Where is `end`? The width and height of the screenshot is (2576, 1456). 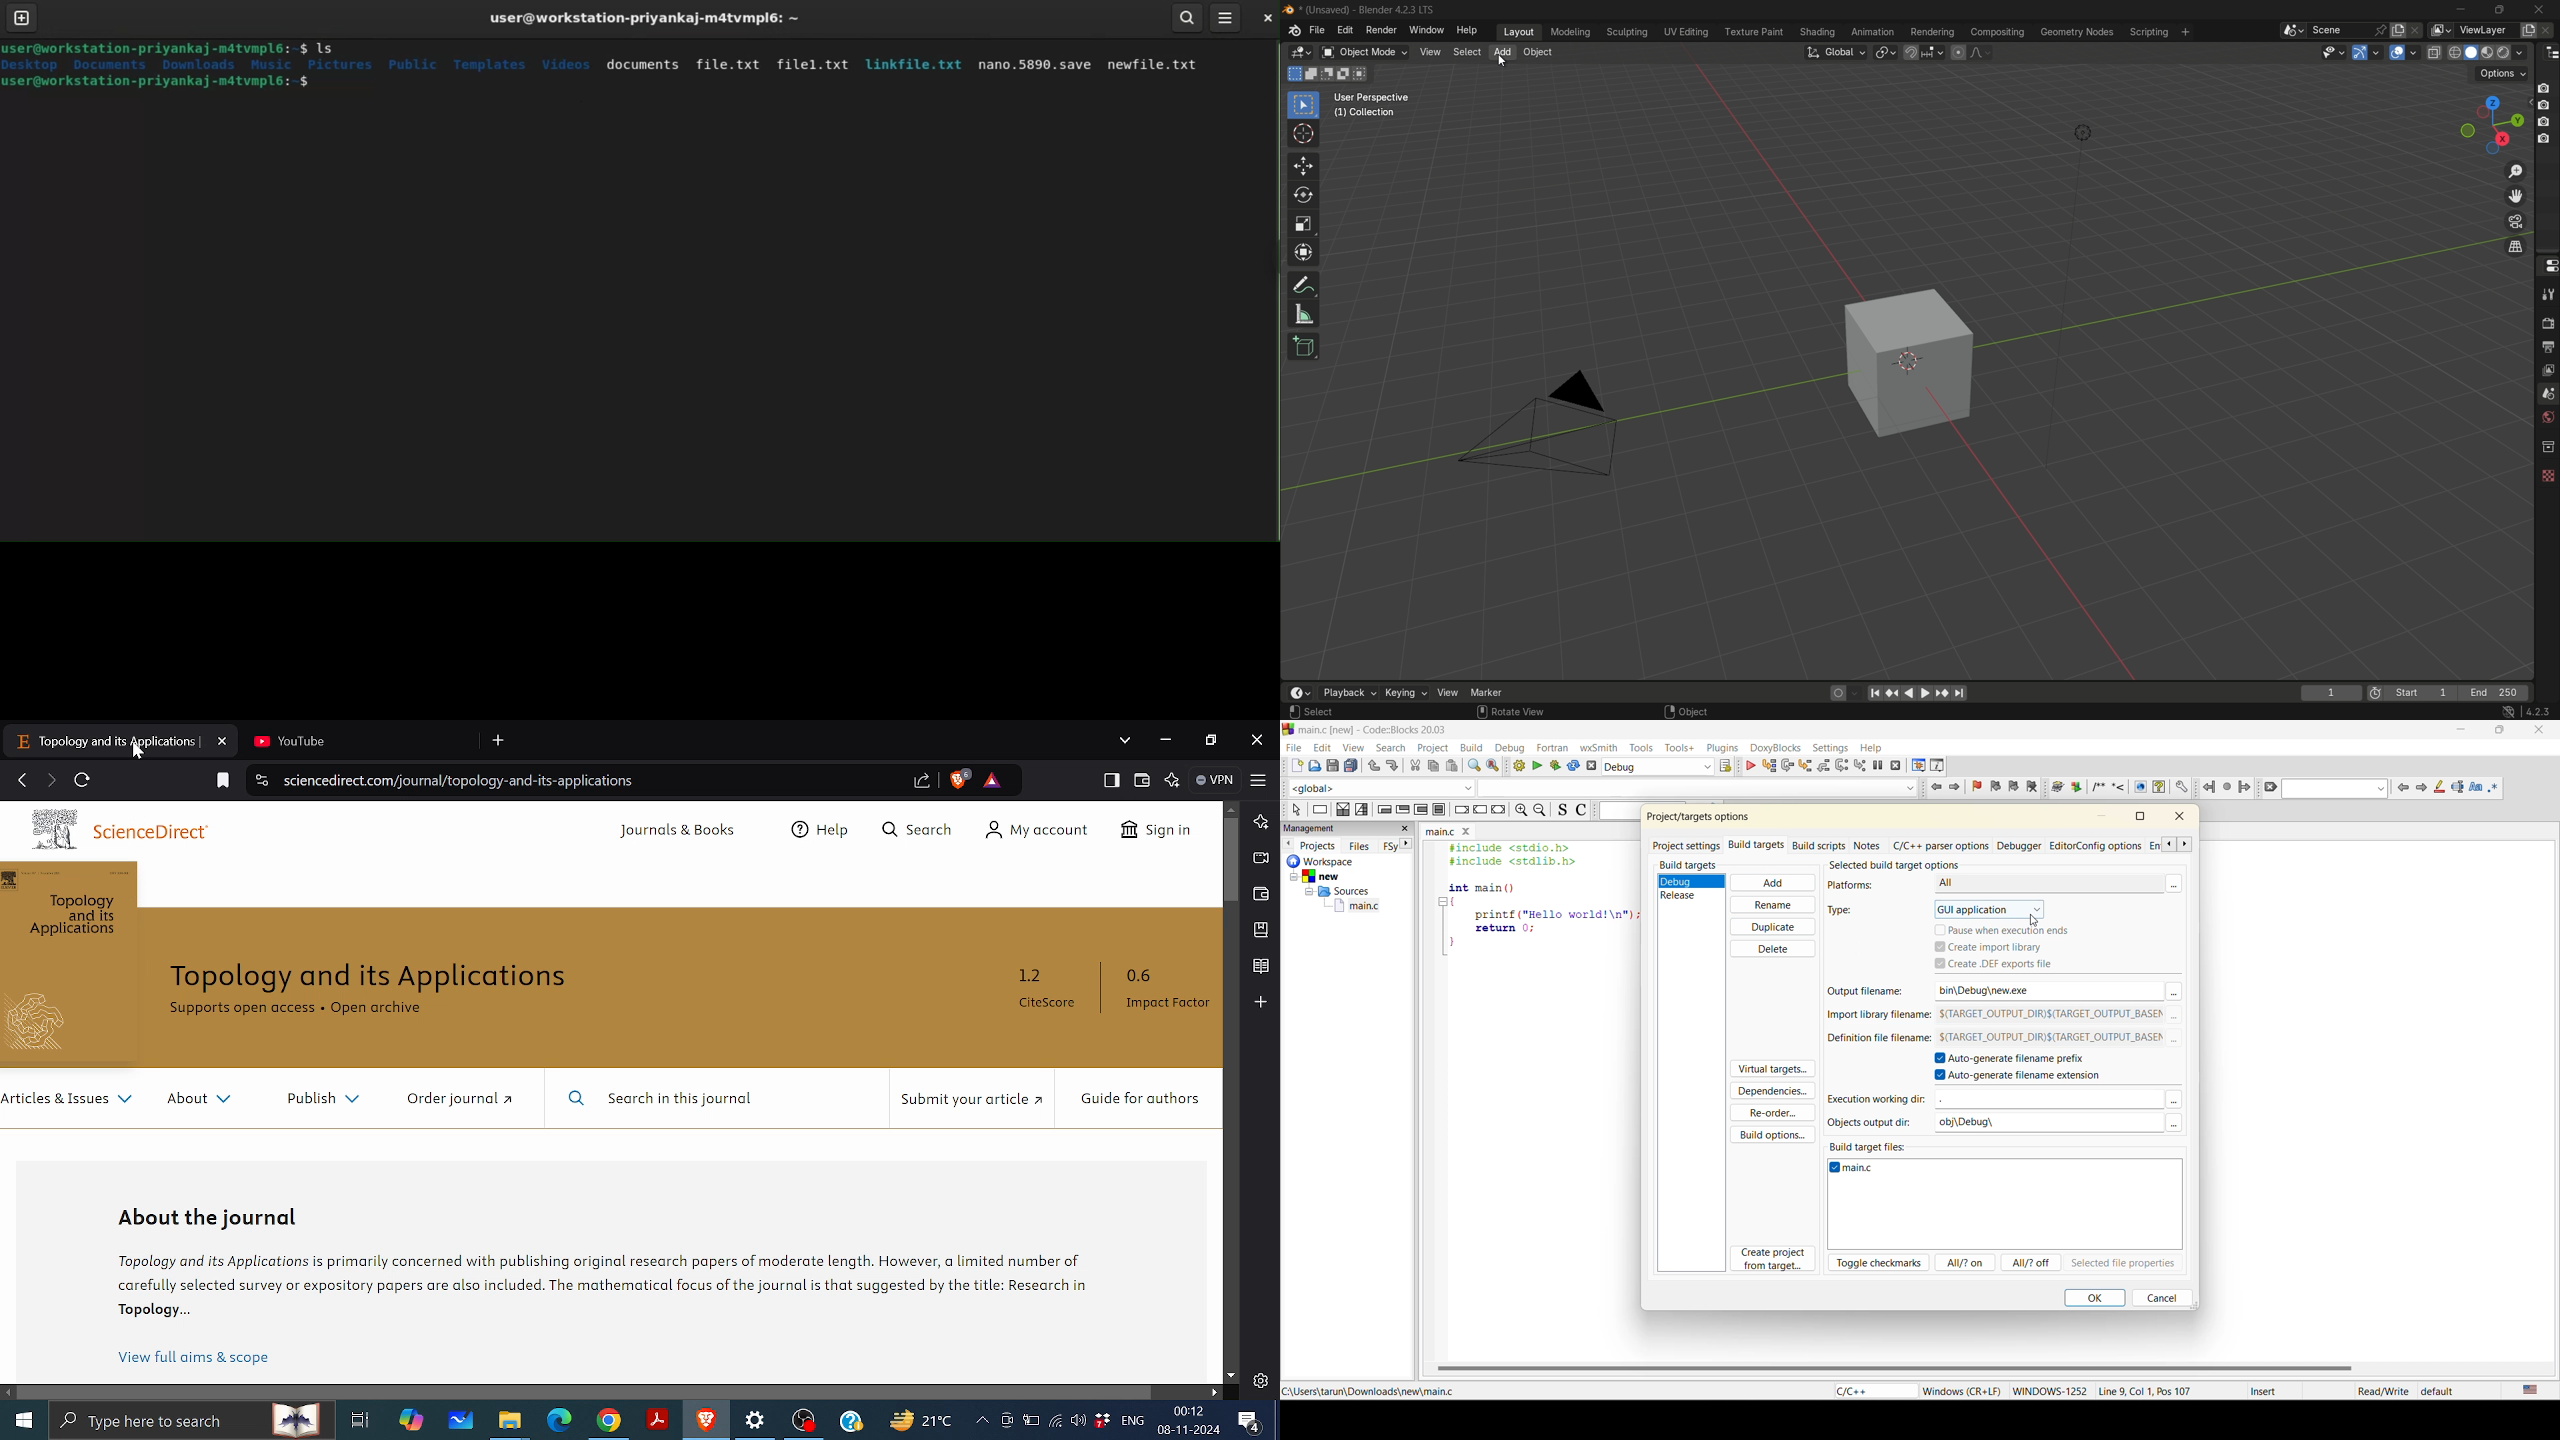 end is located at coordinates (2499, 692).